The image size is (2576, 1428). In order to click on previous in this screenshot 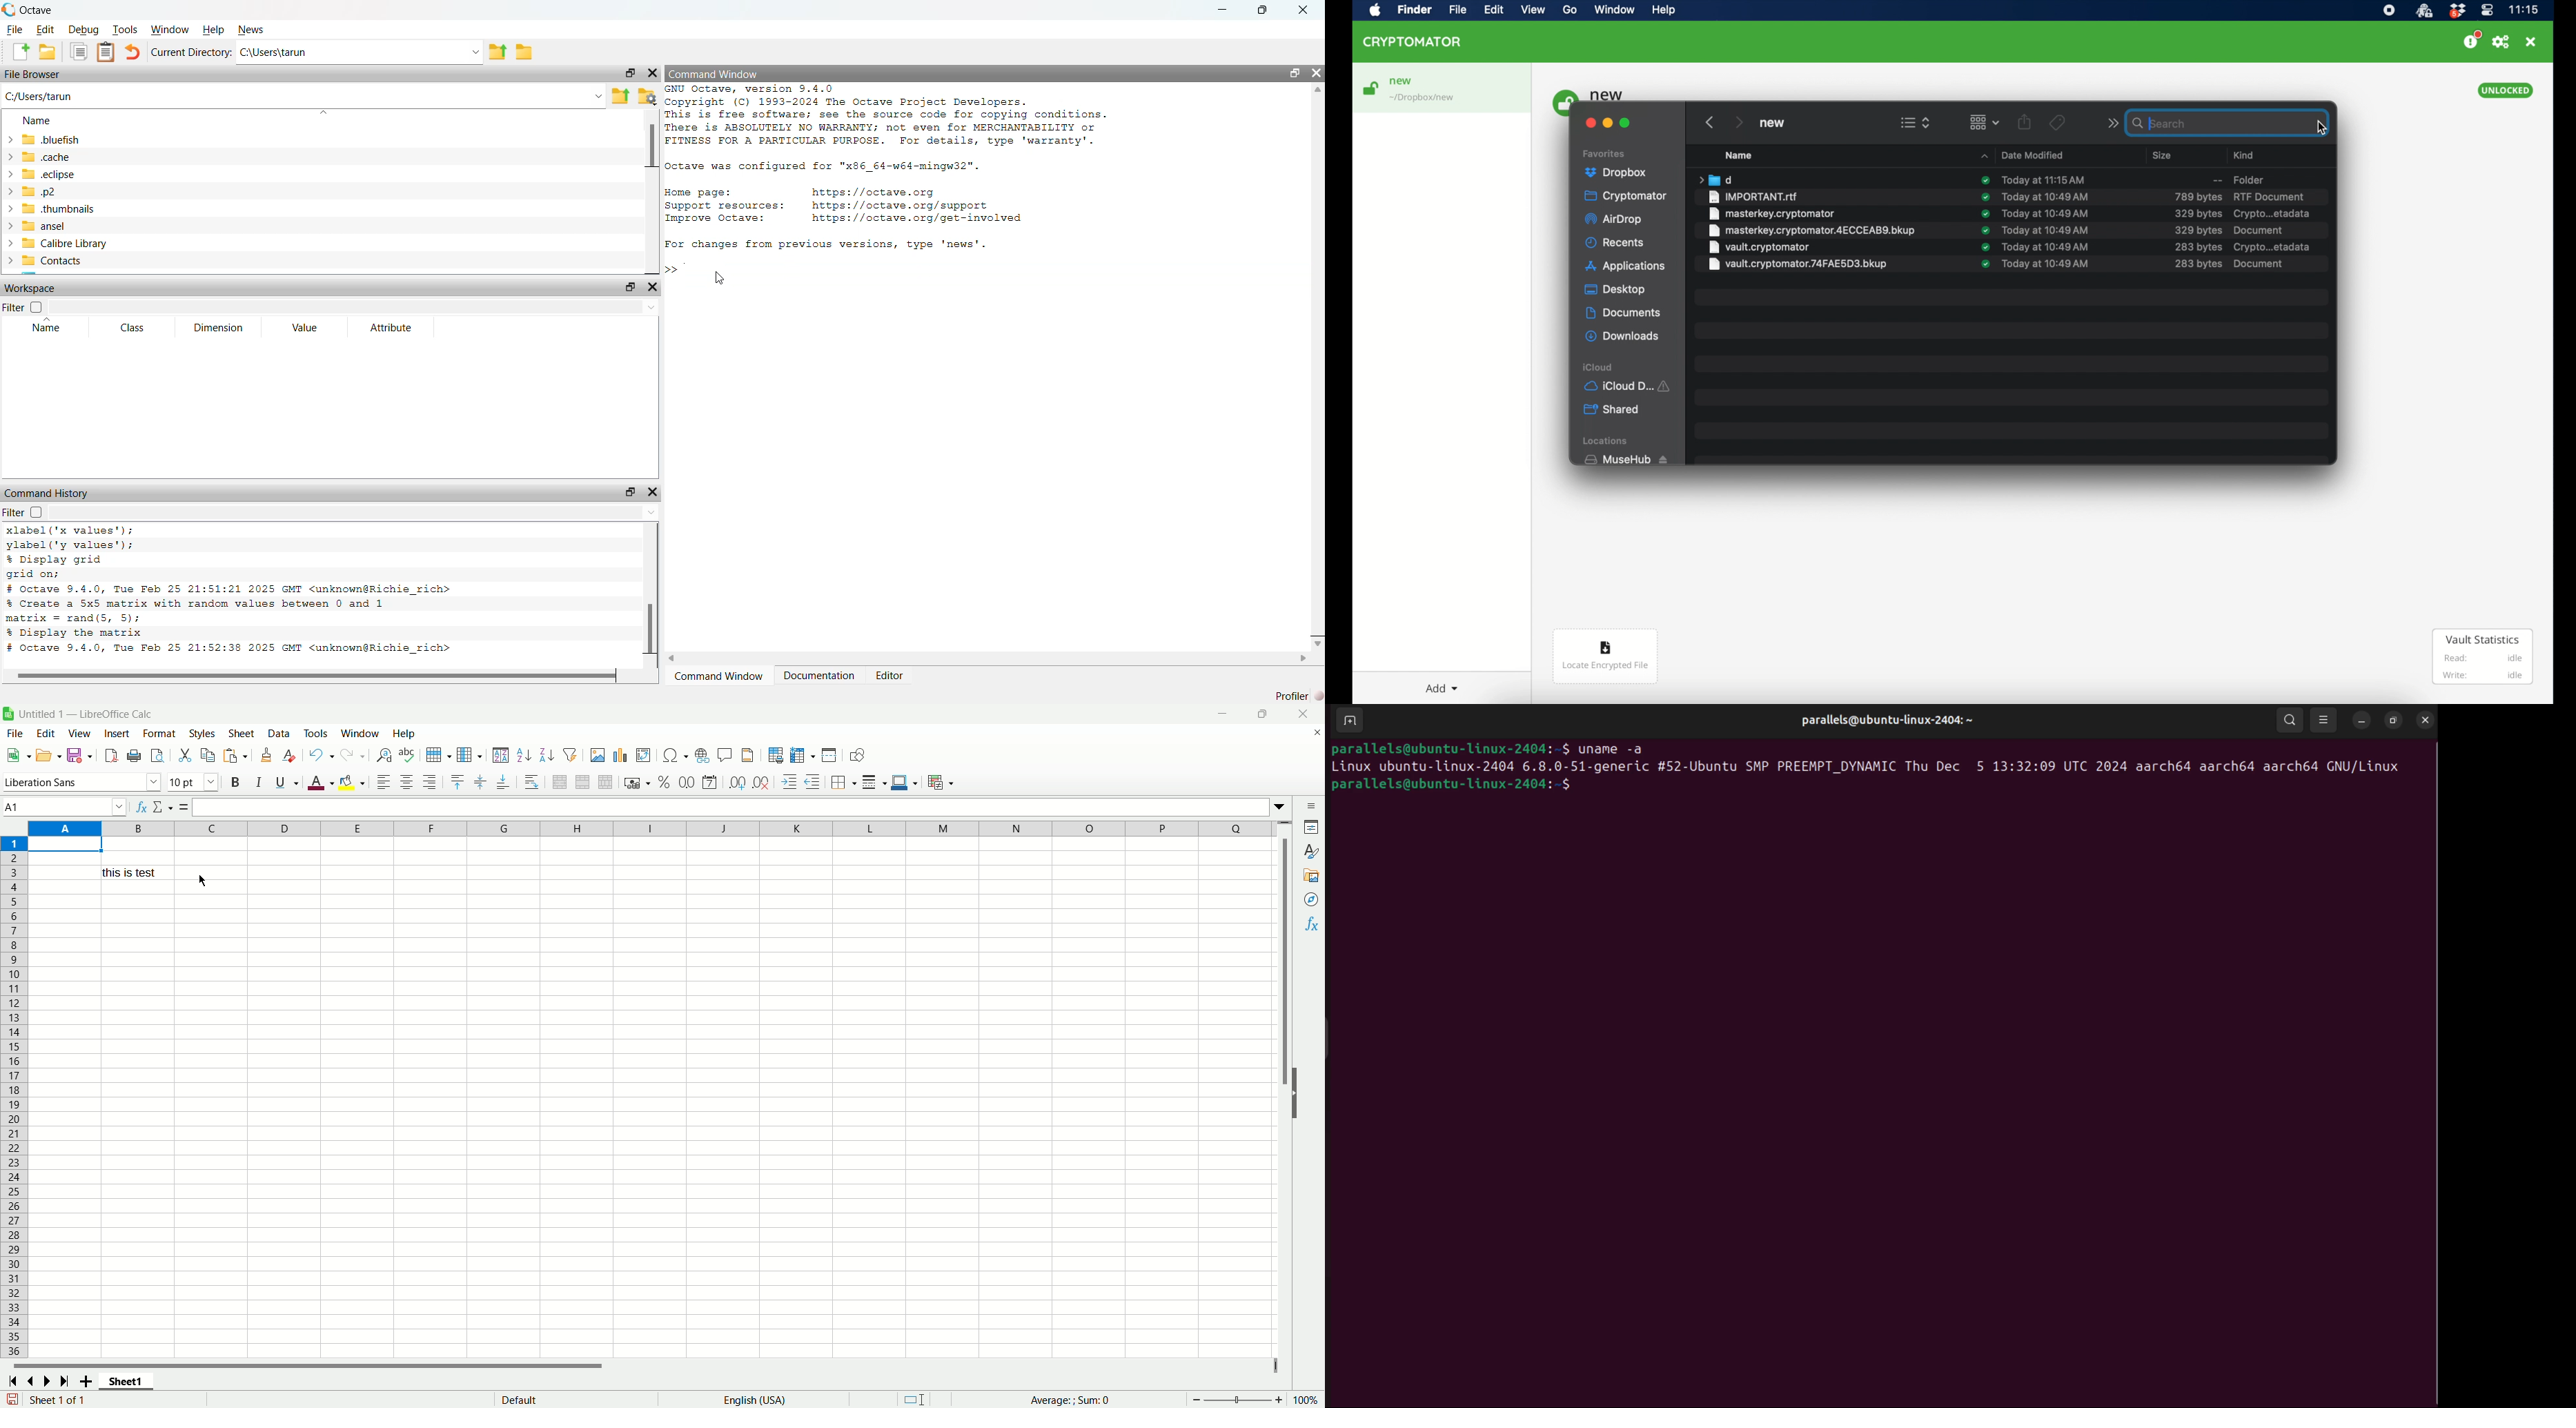, I will do `click(1709, 116)`.